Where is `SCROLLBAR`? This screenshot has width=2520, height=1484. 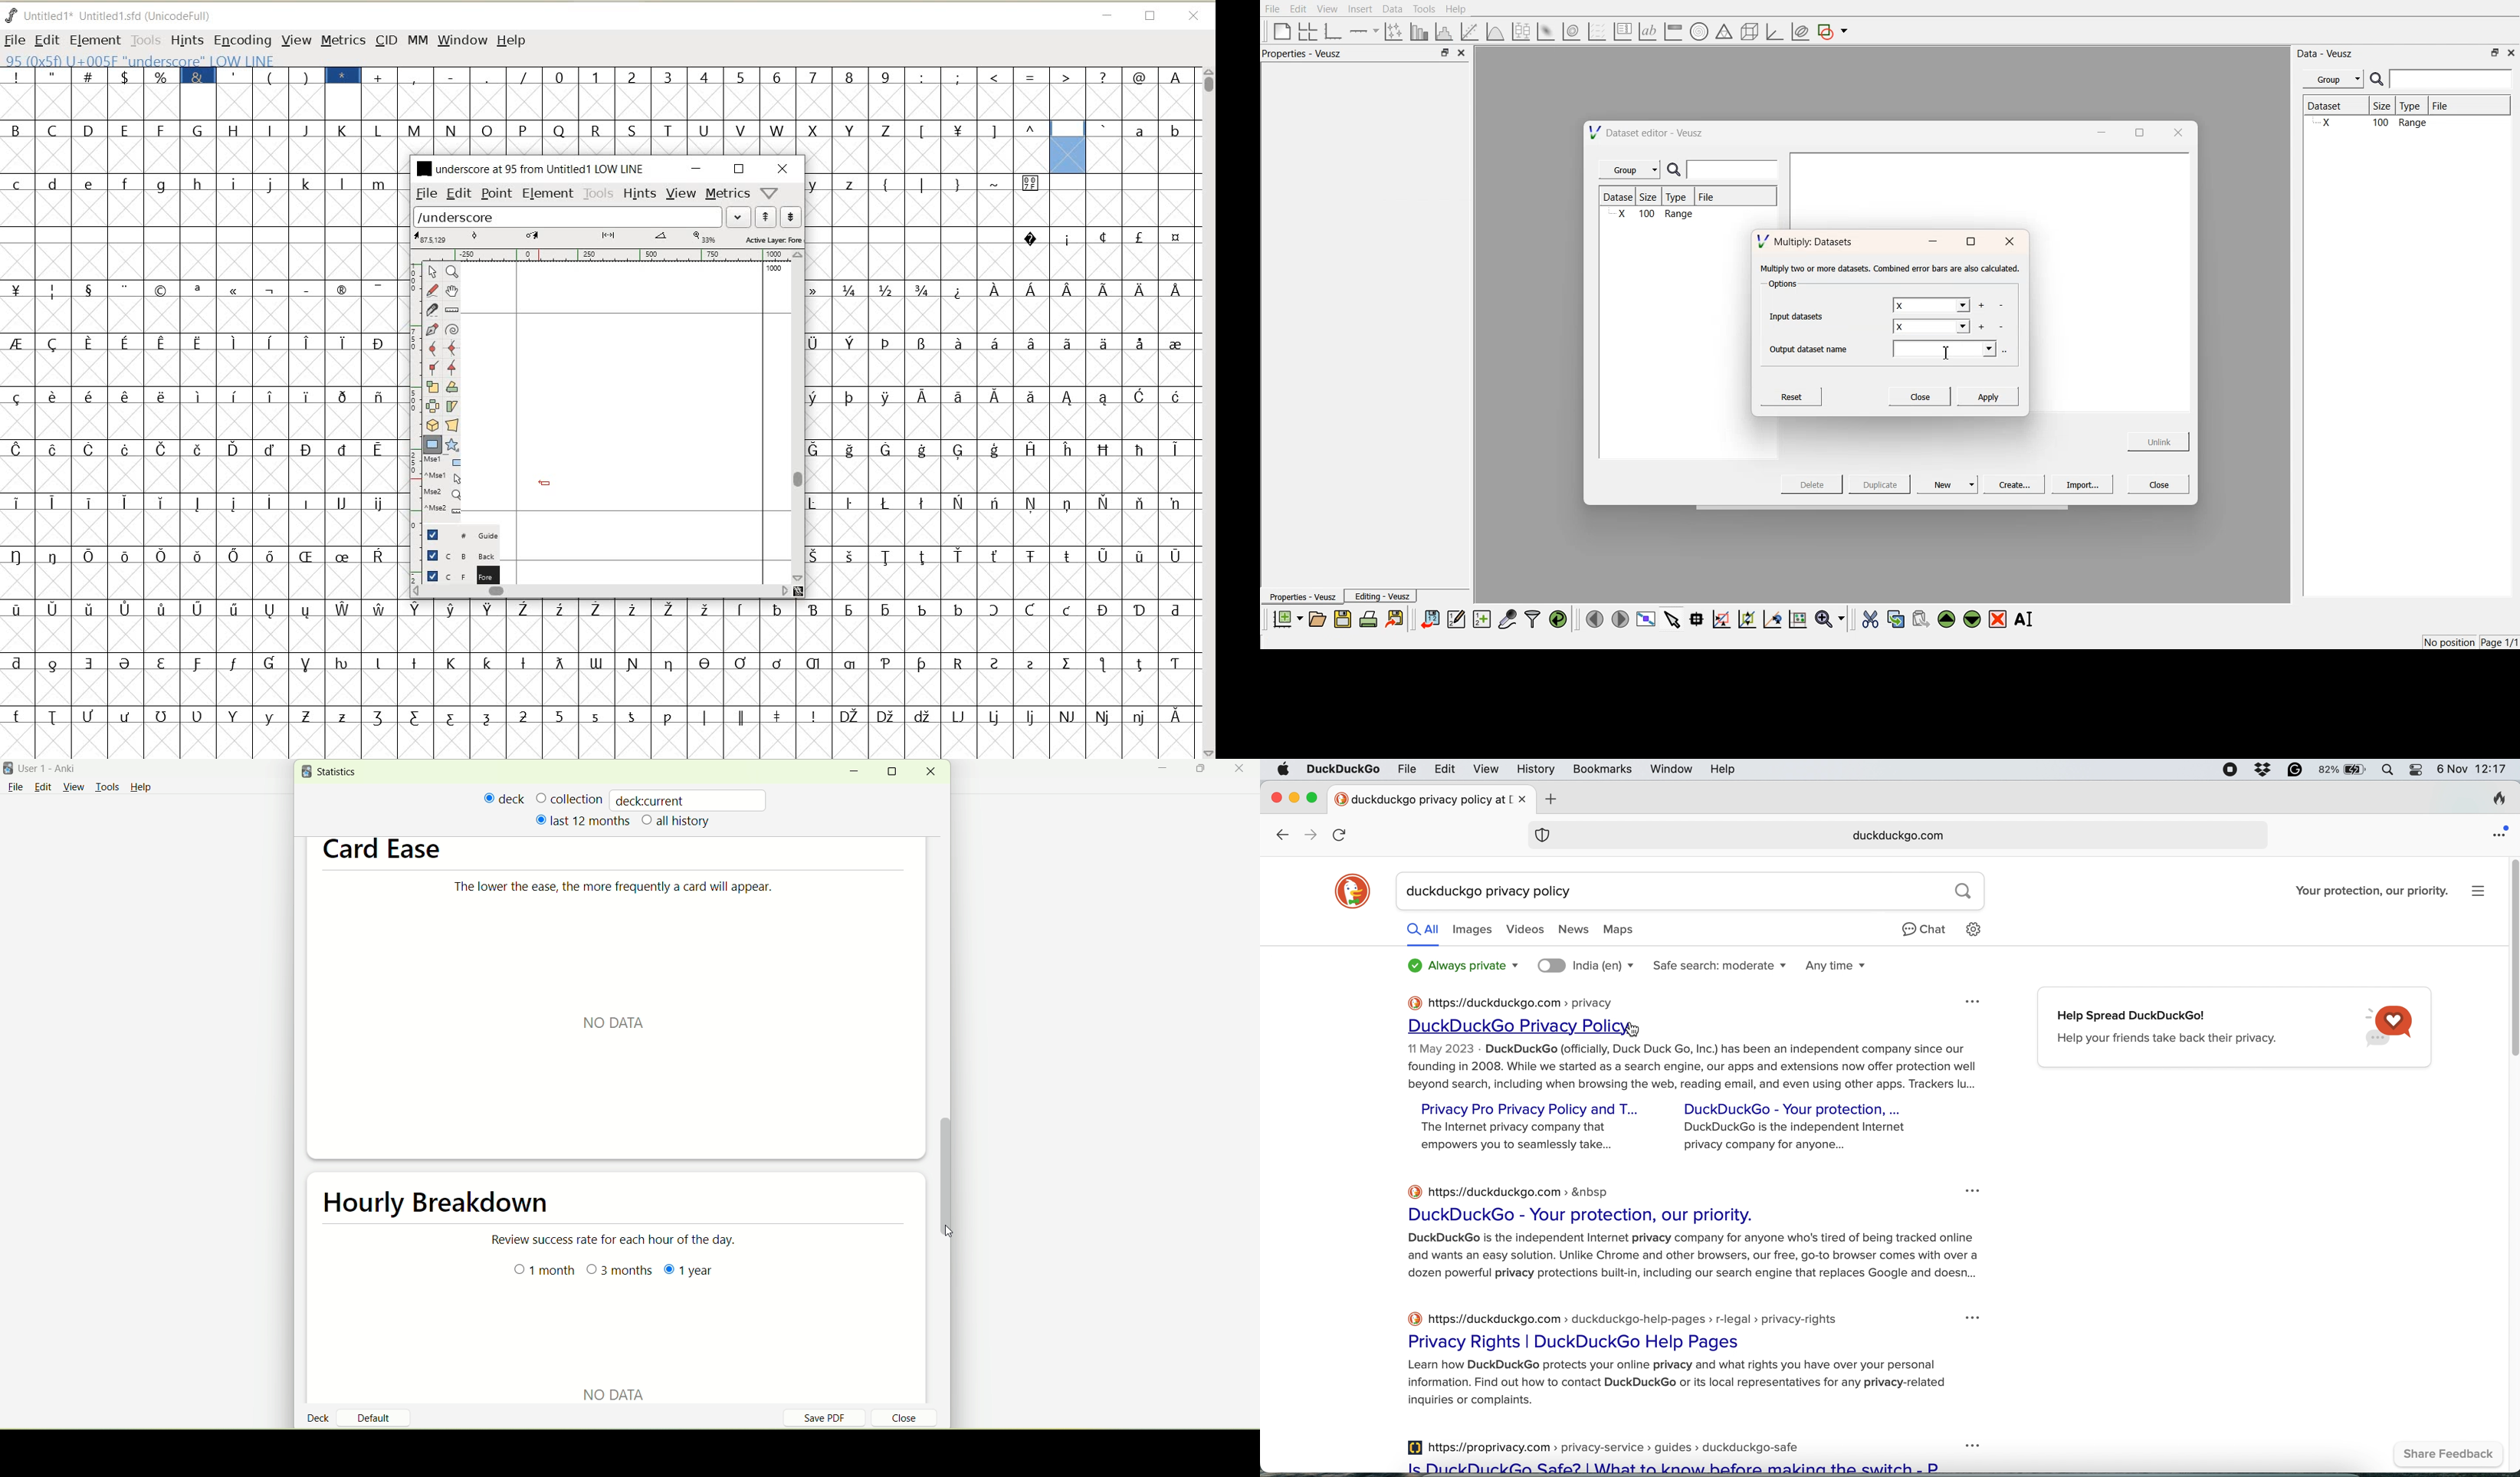
SCROLLBAR is located at coordinates (600, 590).